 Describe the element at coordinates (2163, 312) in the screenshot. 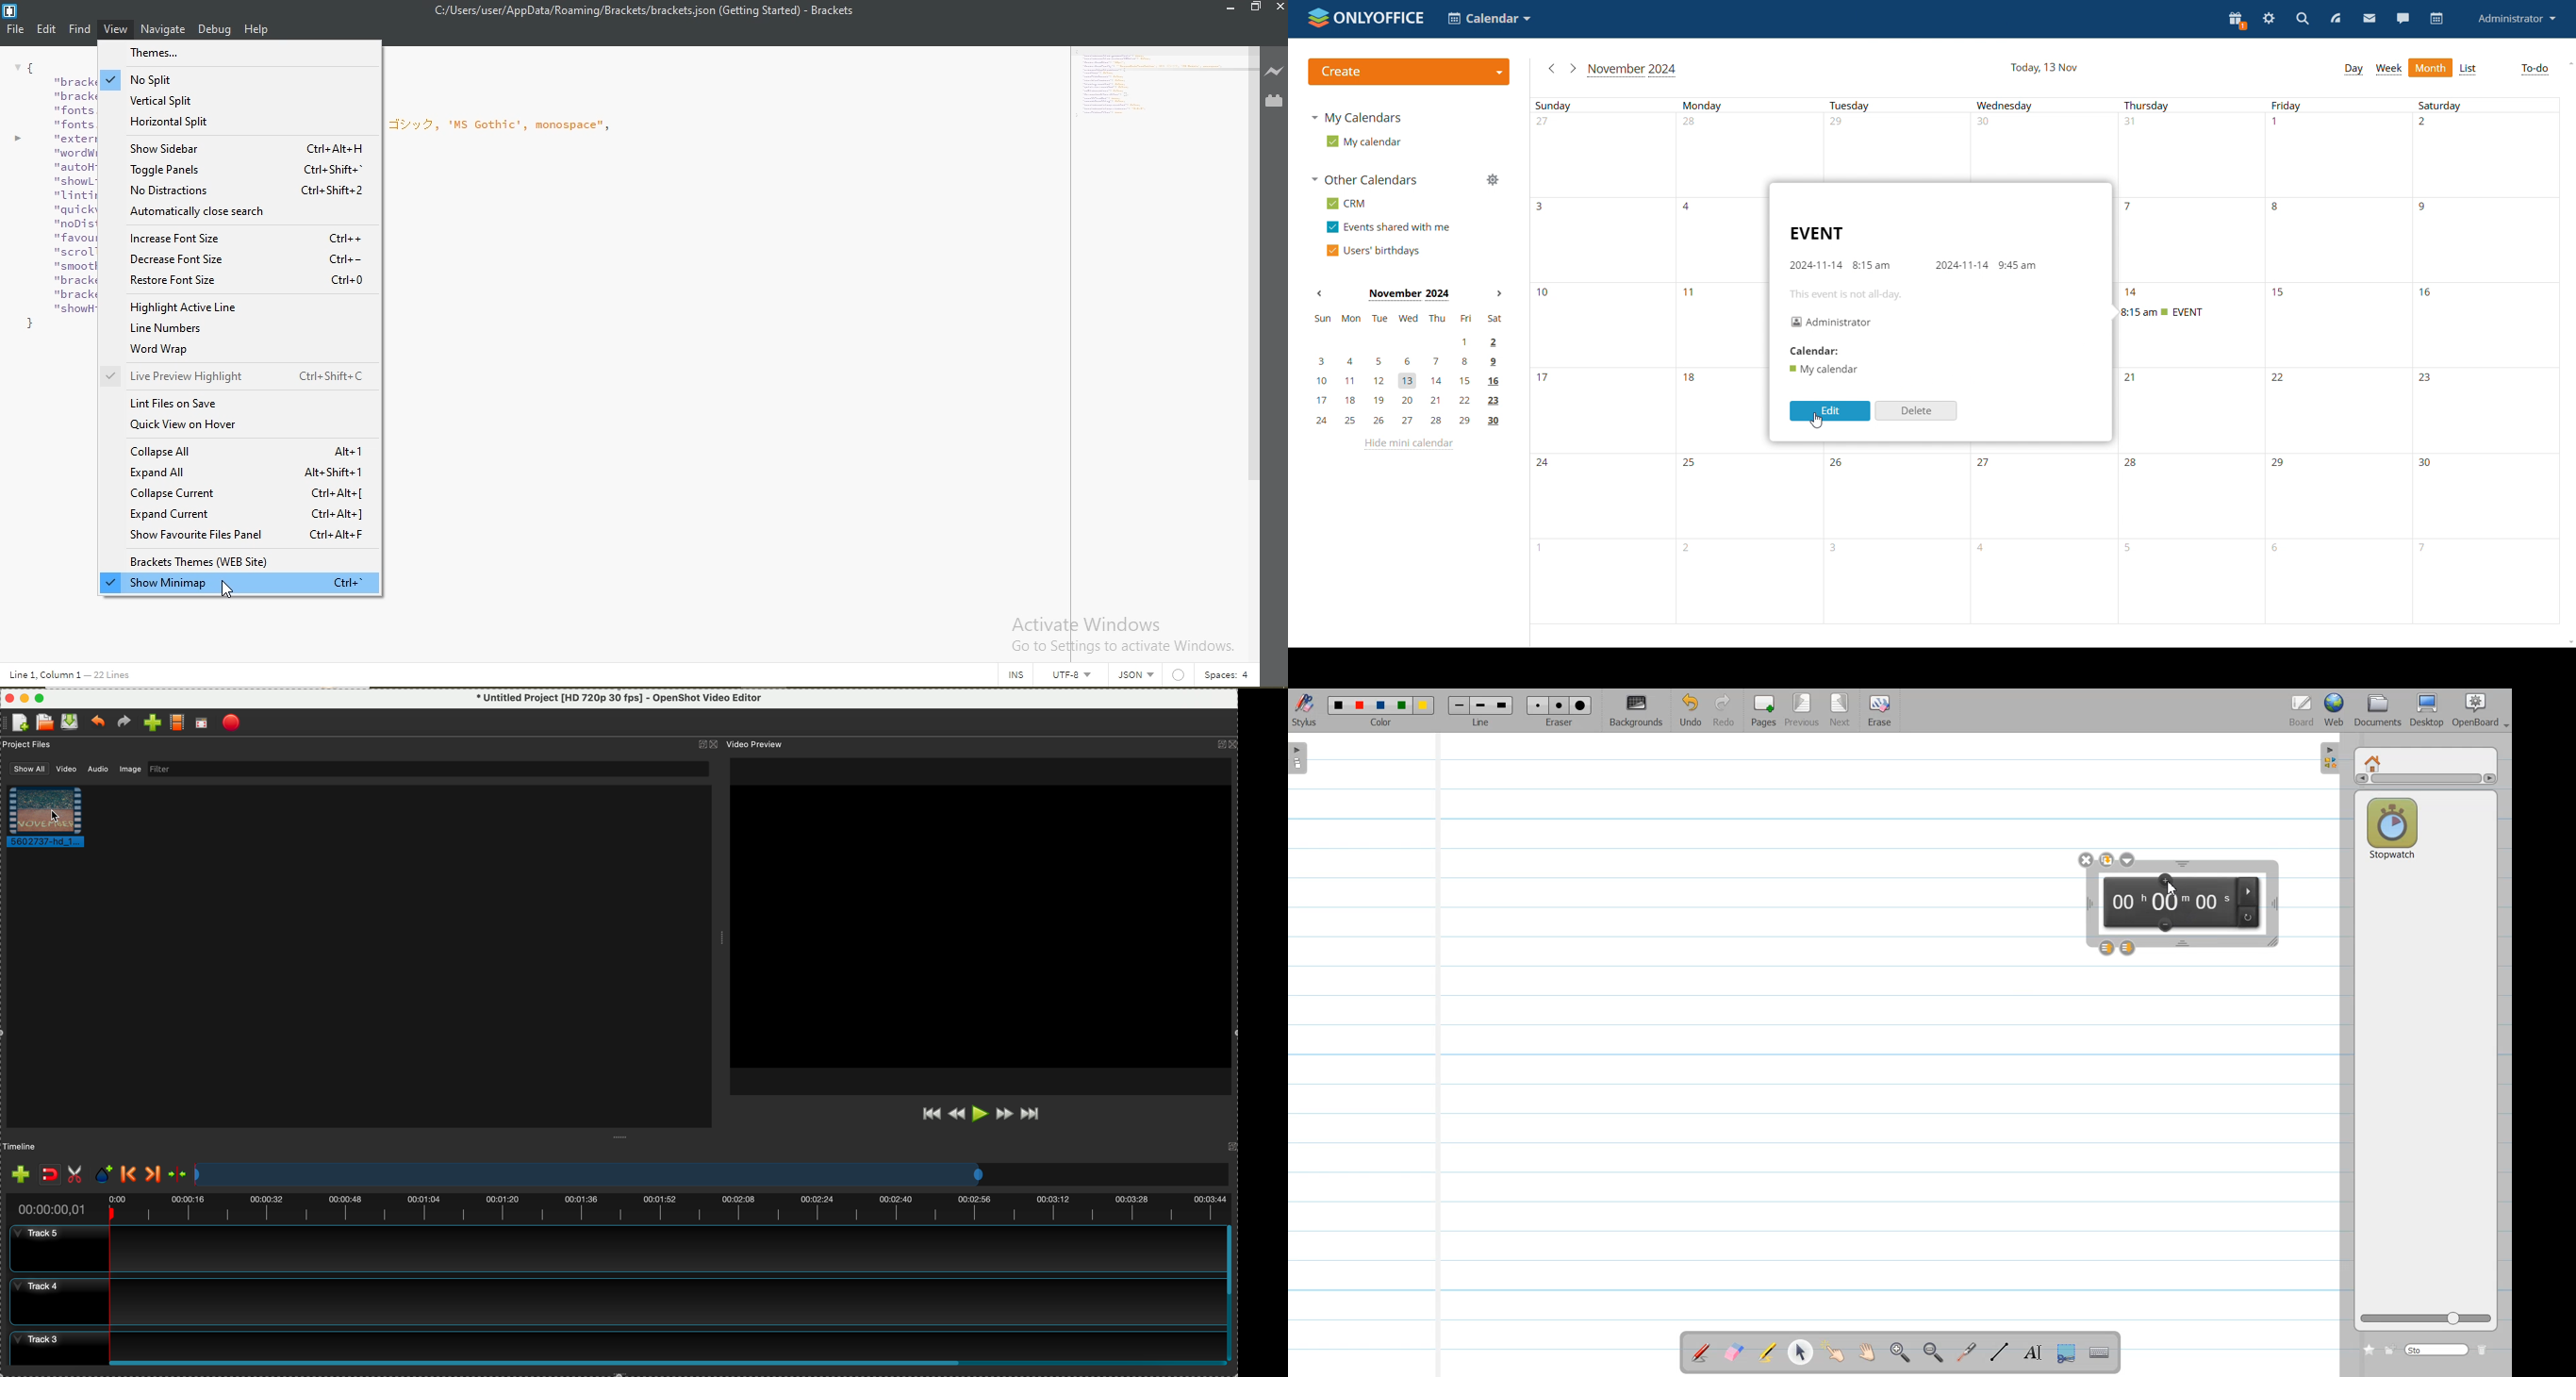

I see `upcoming event` at that location.